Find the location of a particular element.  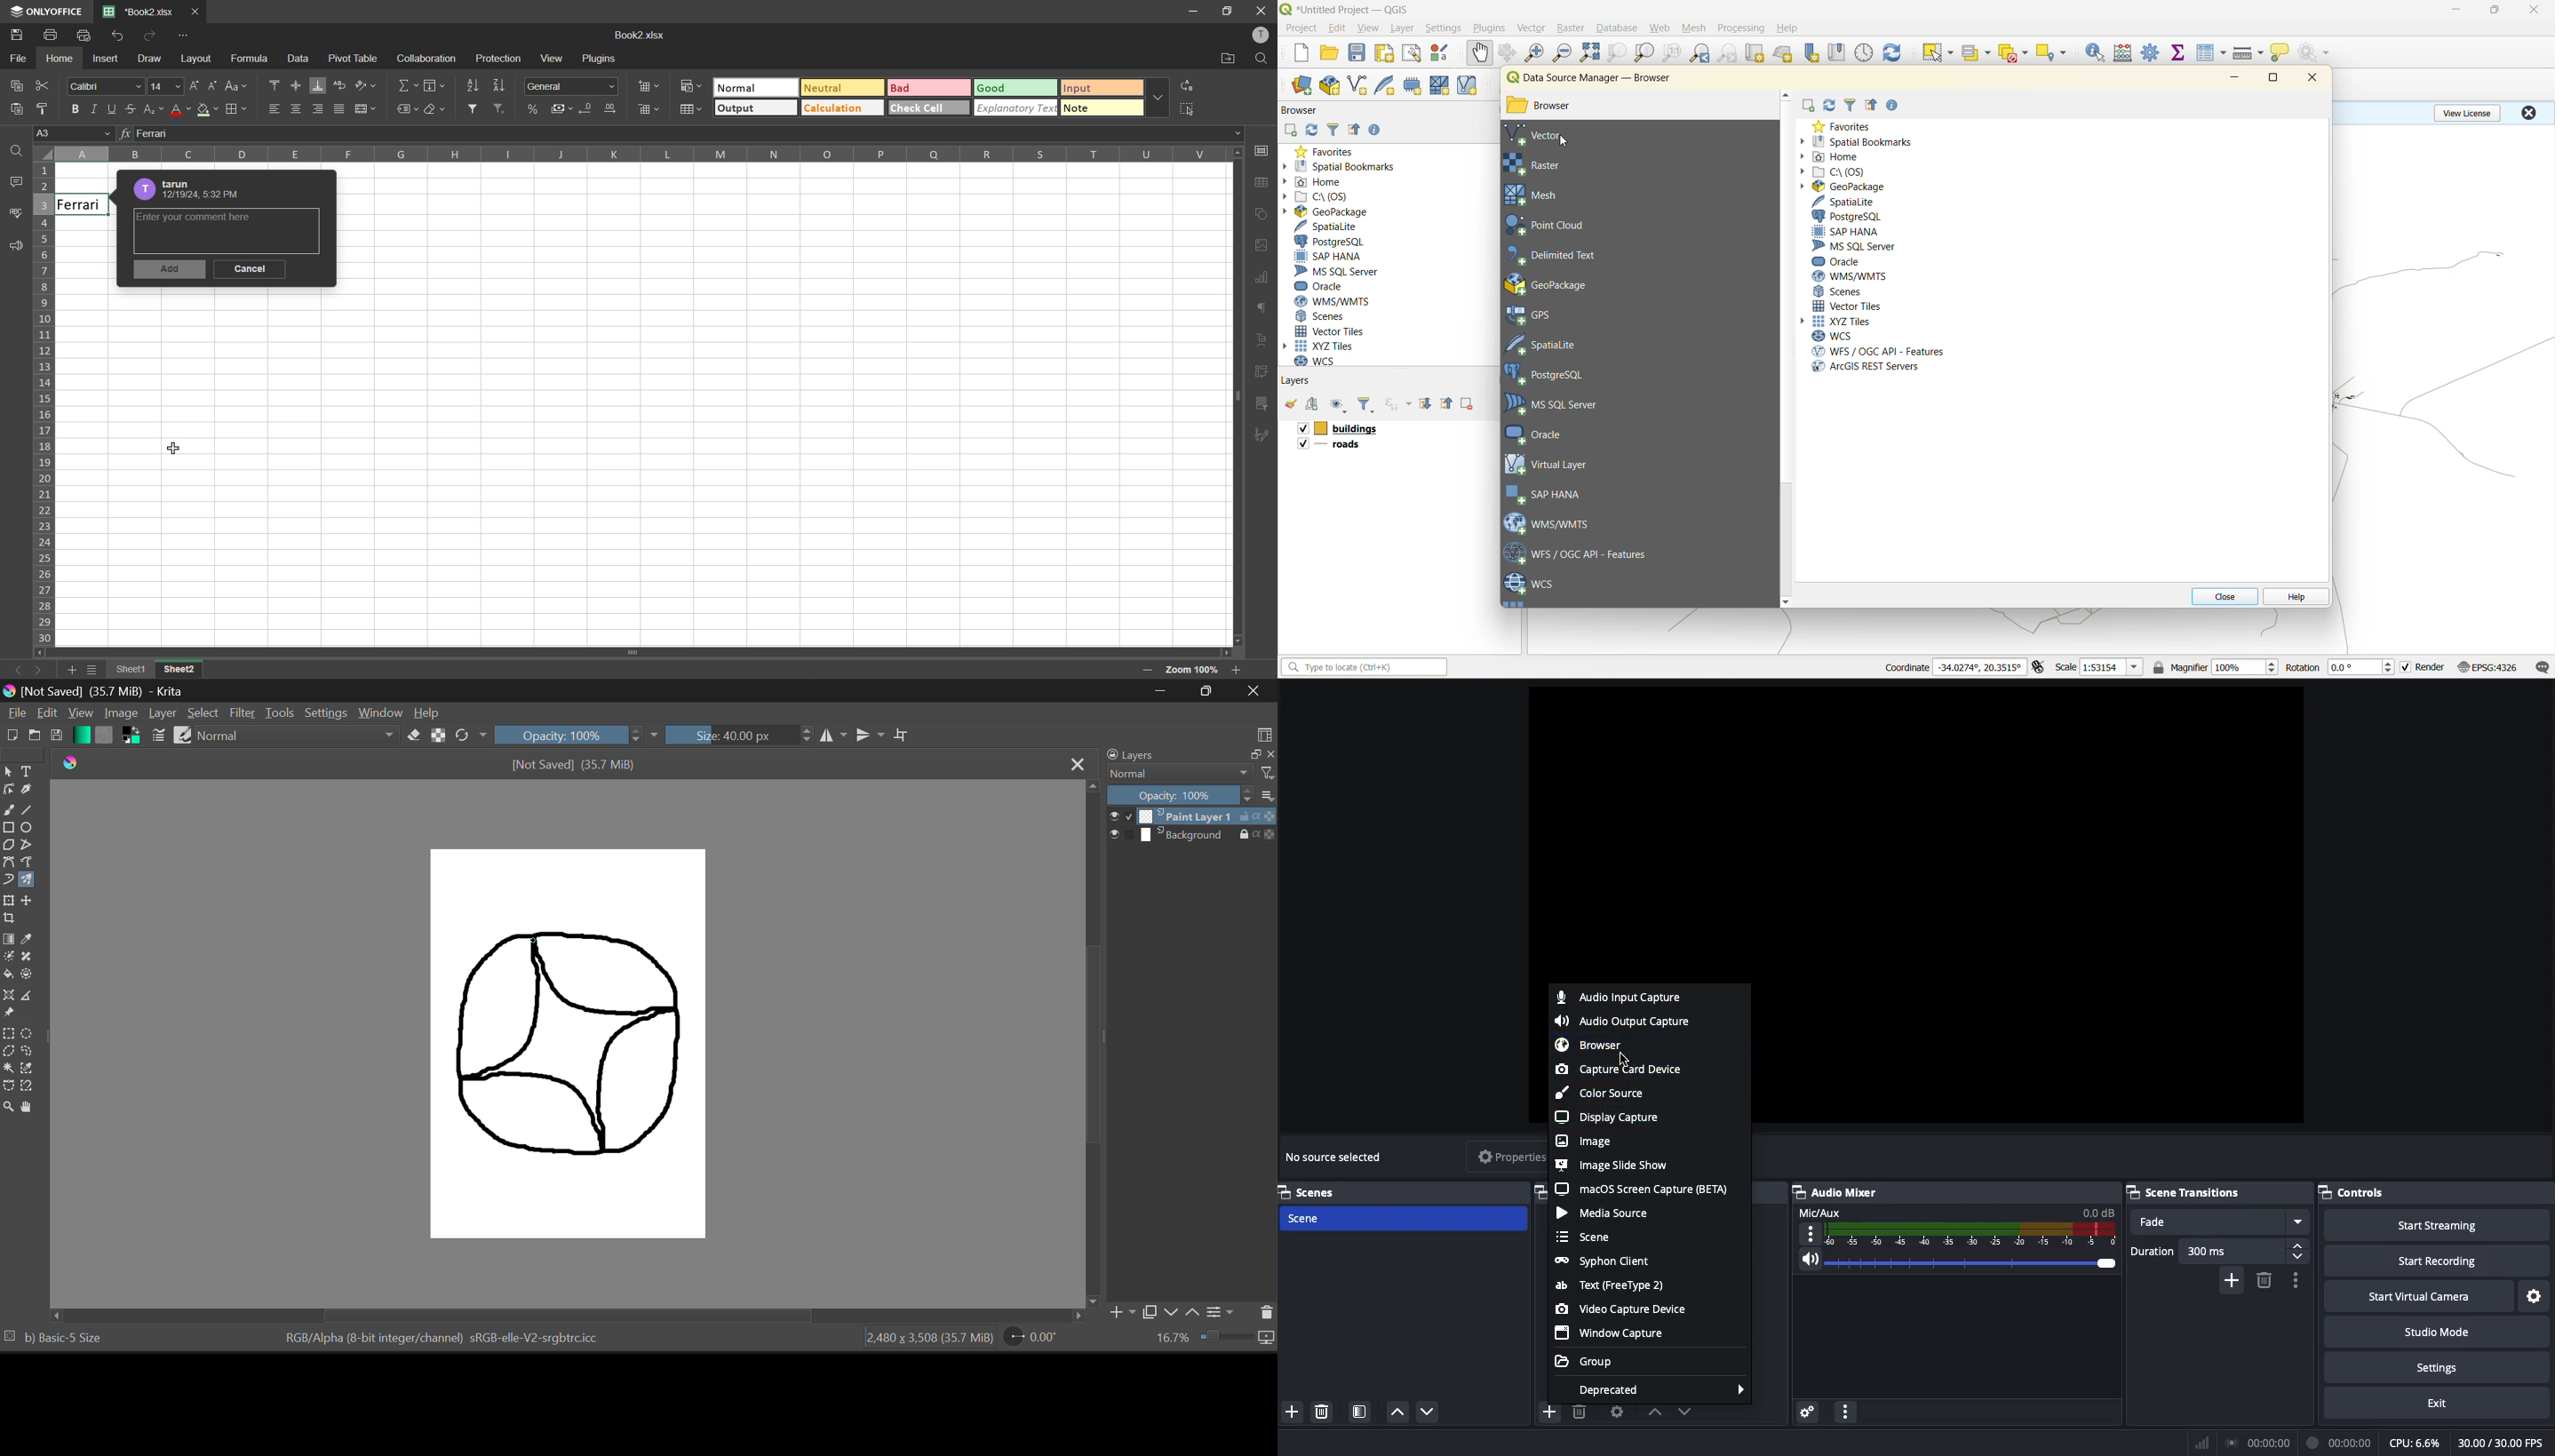

coordinates is located at coordinates (1906, 668).